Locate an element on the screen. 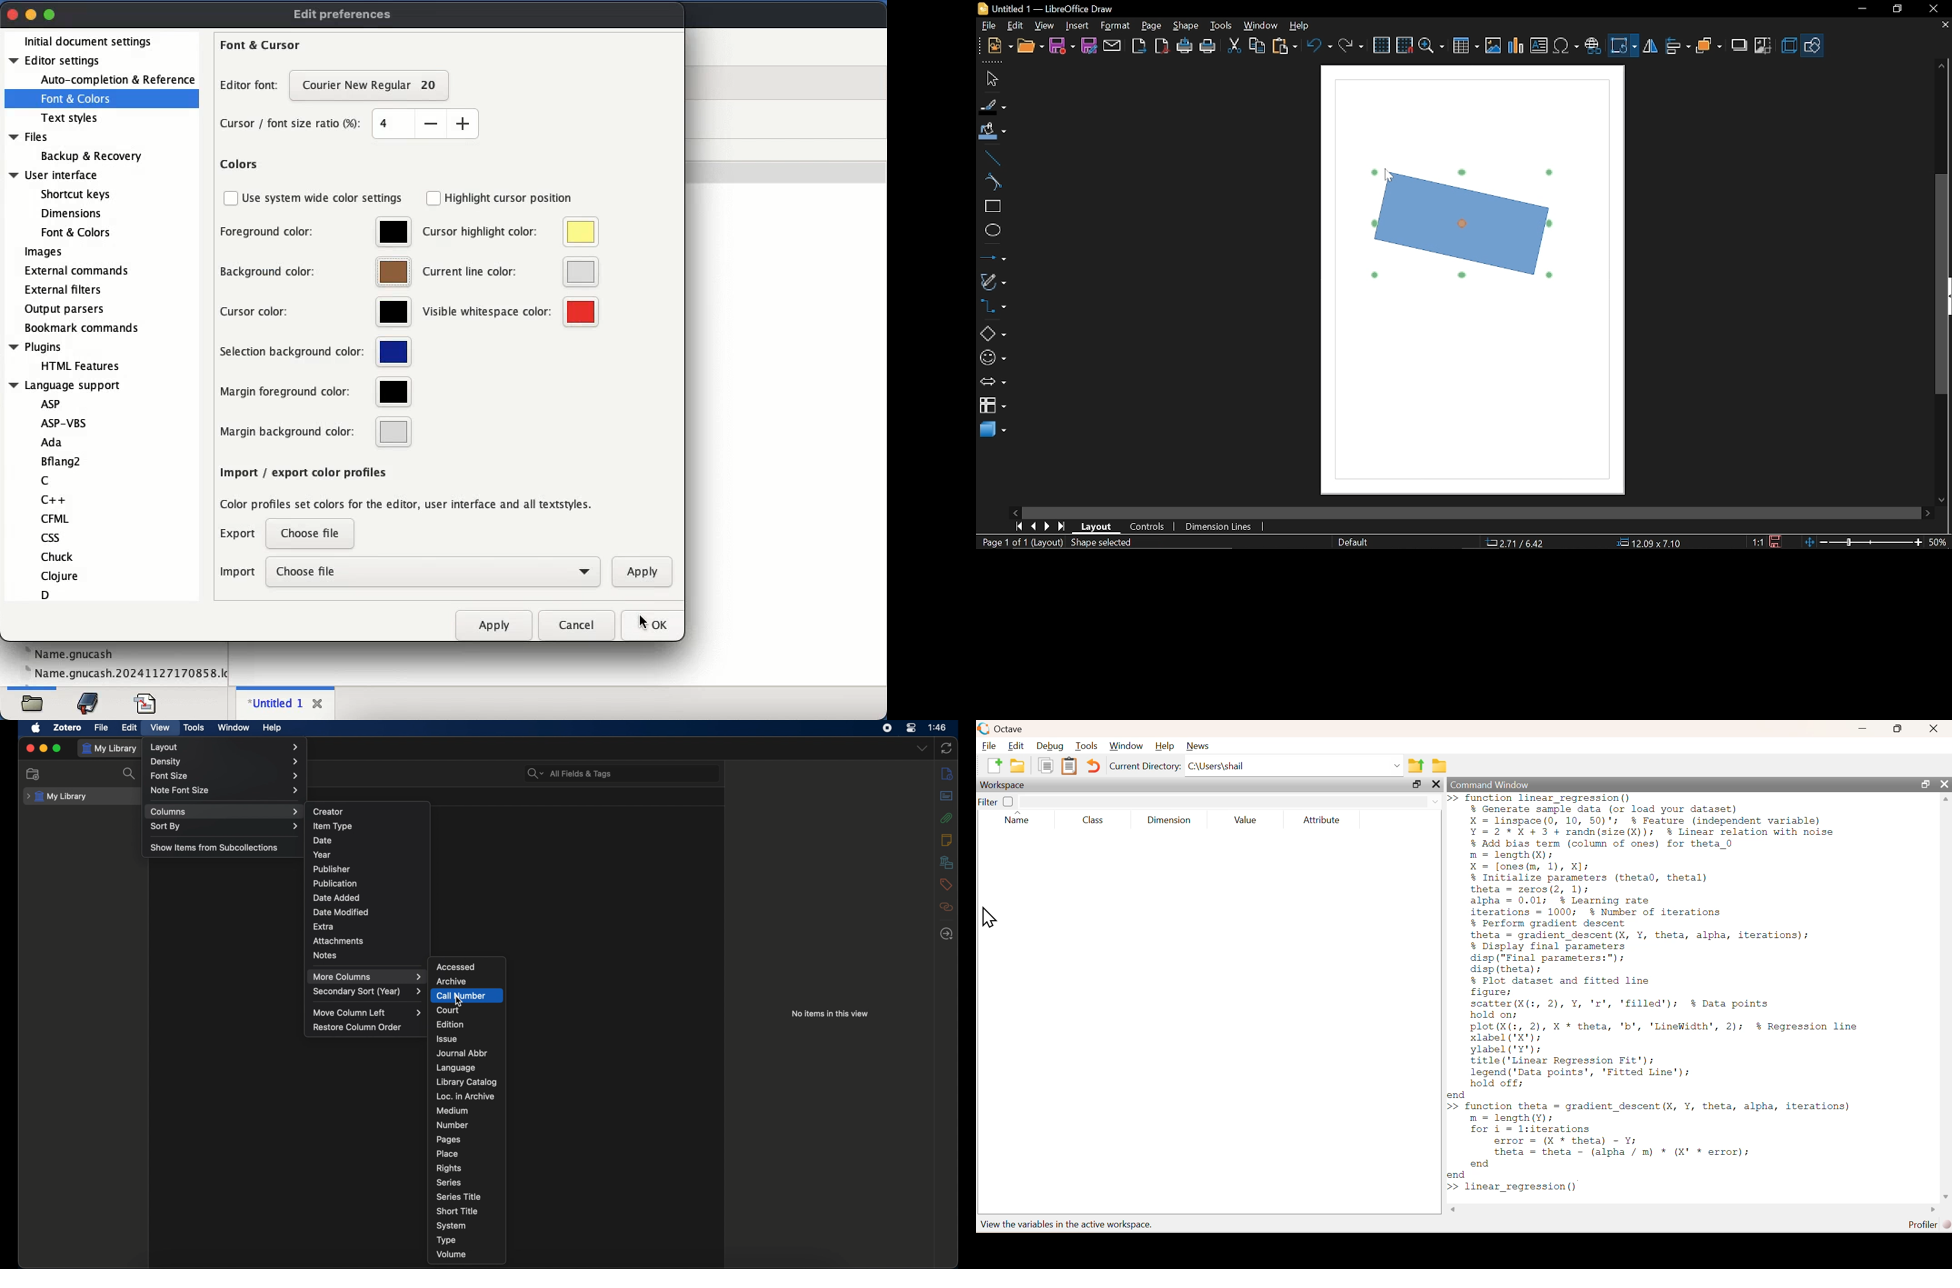  zotero is located at coordinates (67, 727).